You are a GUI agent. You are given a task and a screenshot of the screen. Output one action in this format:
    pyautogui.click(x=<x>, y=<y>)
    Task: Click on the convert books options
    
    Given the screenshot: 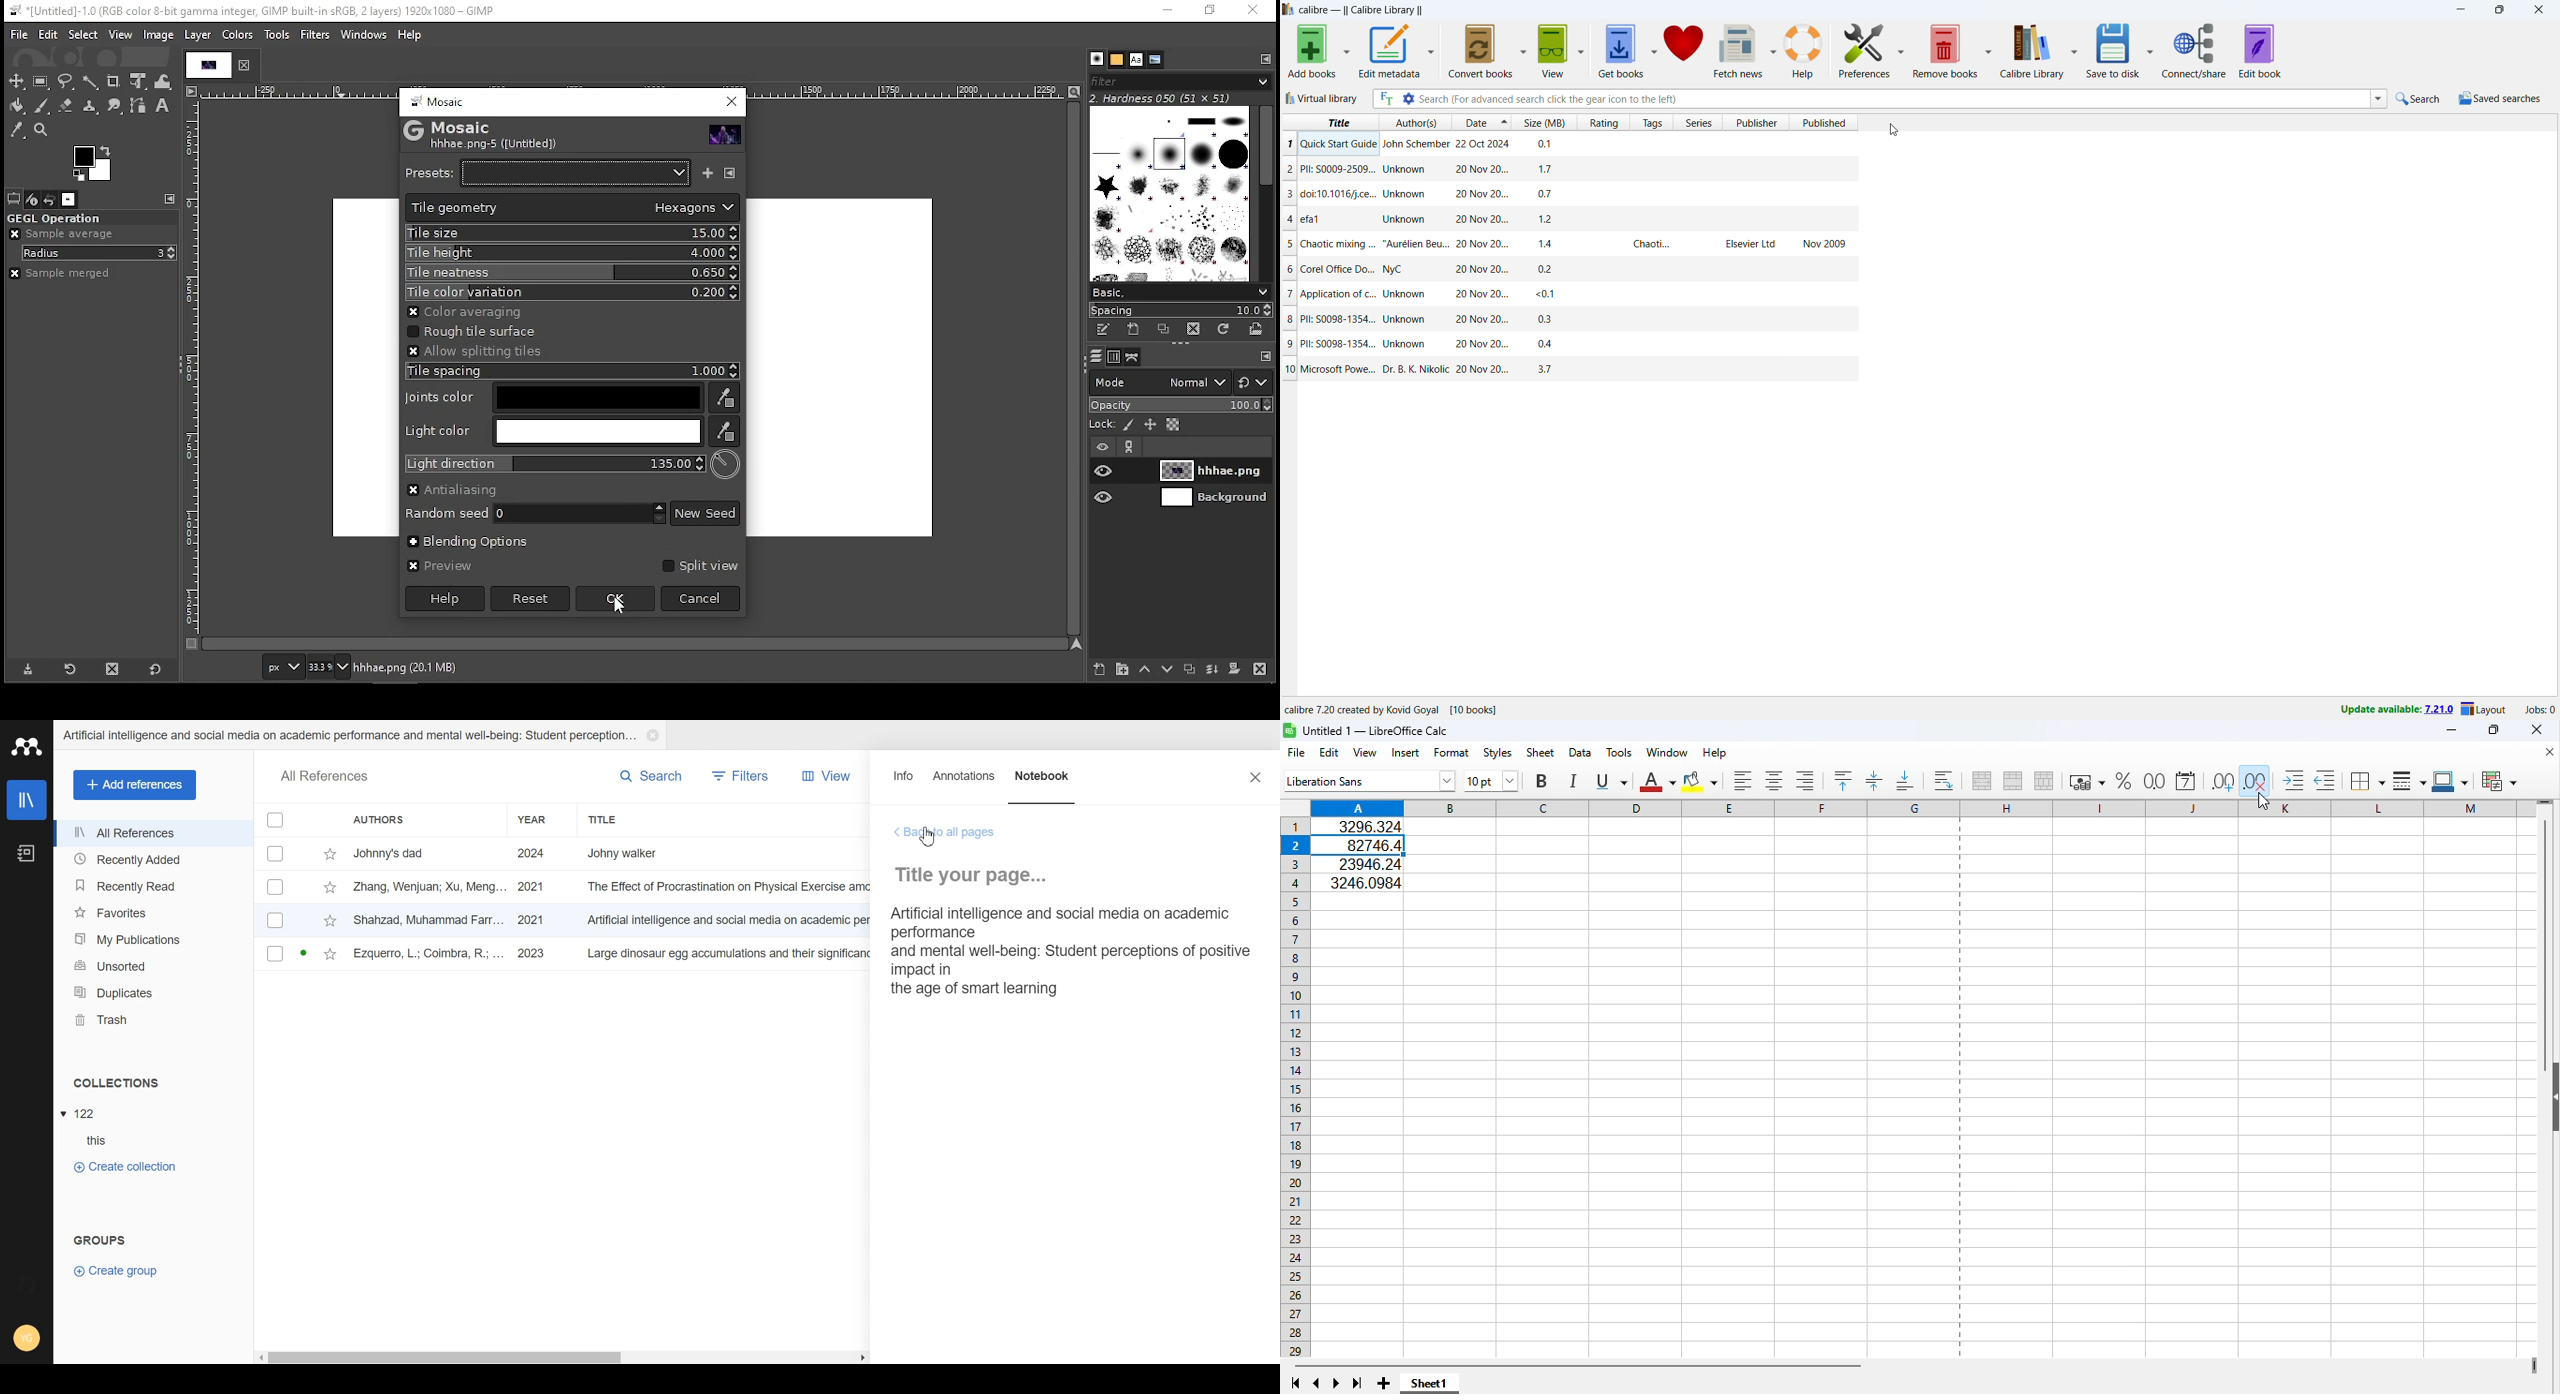 What is the action you would take?
    pyautogui.click(x=1524, y=49)
    